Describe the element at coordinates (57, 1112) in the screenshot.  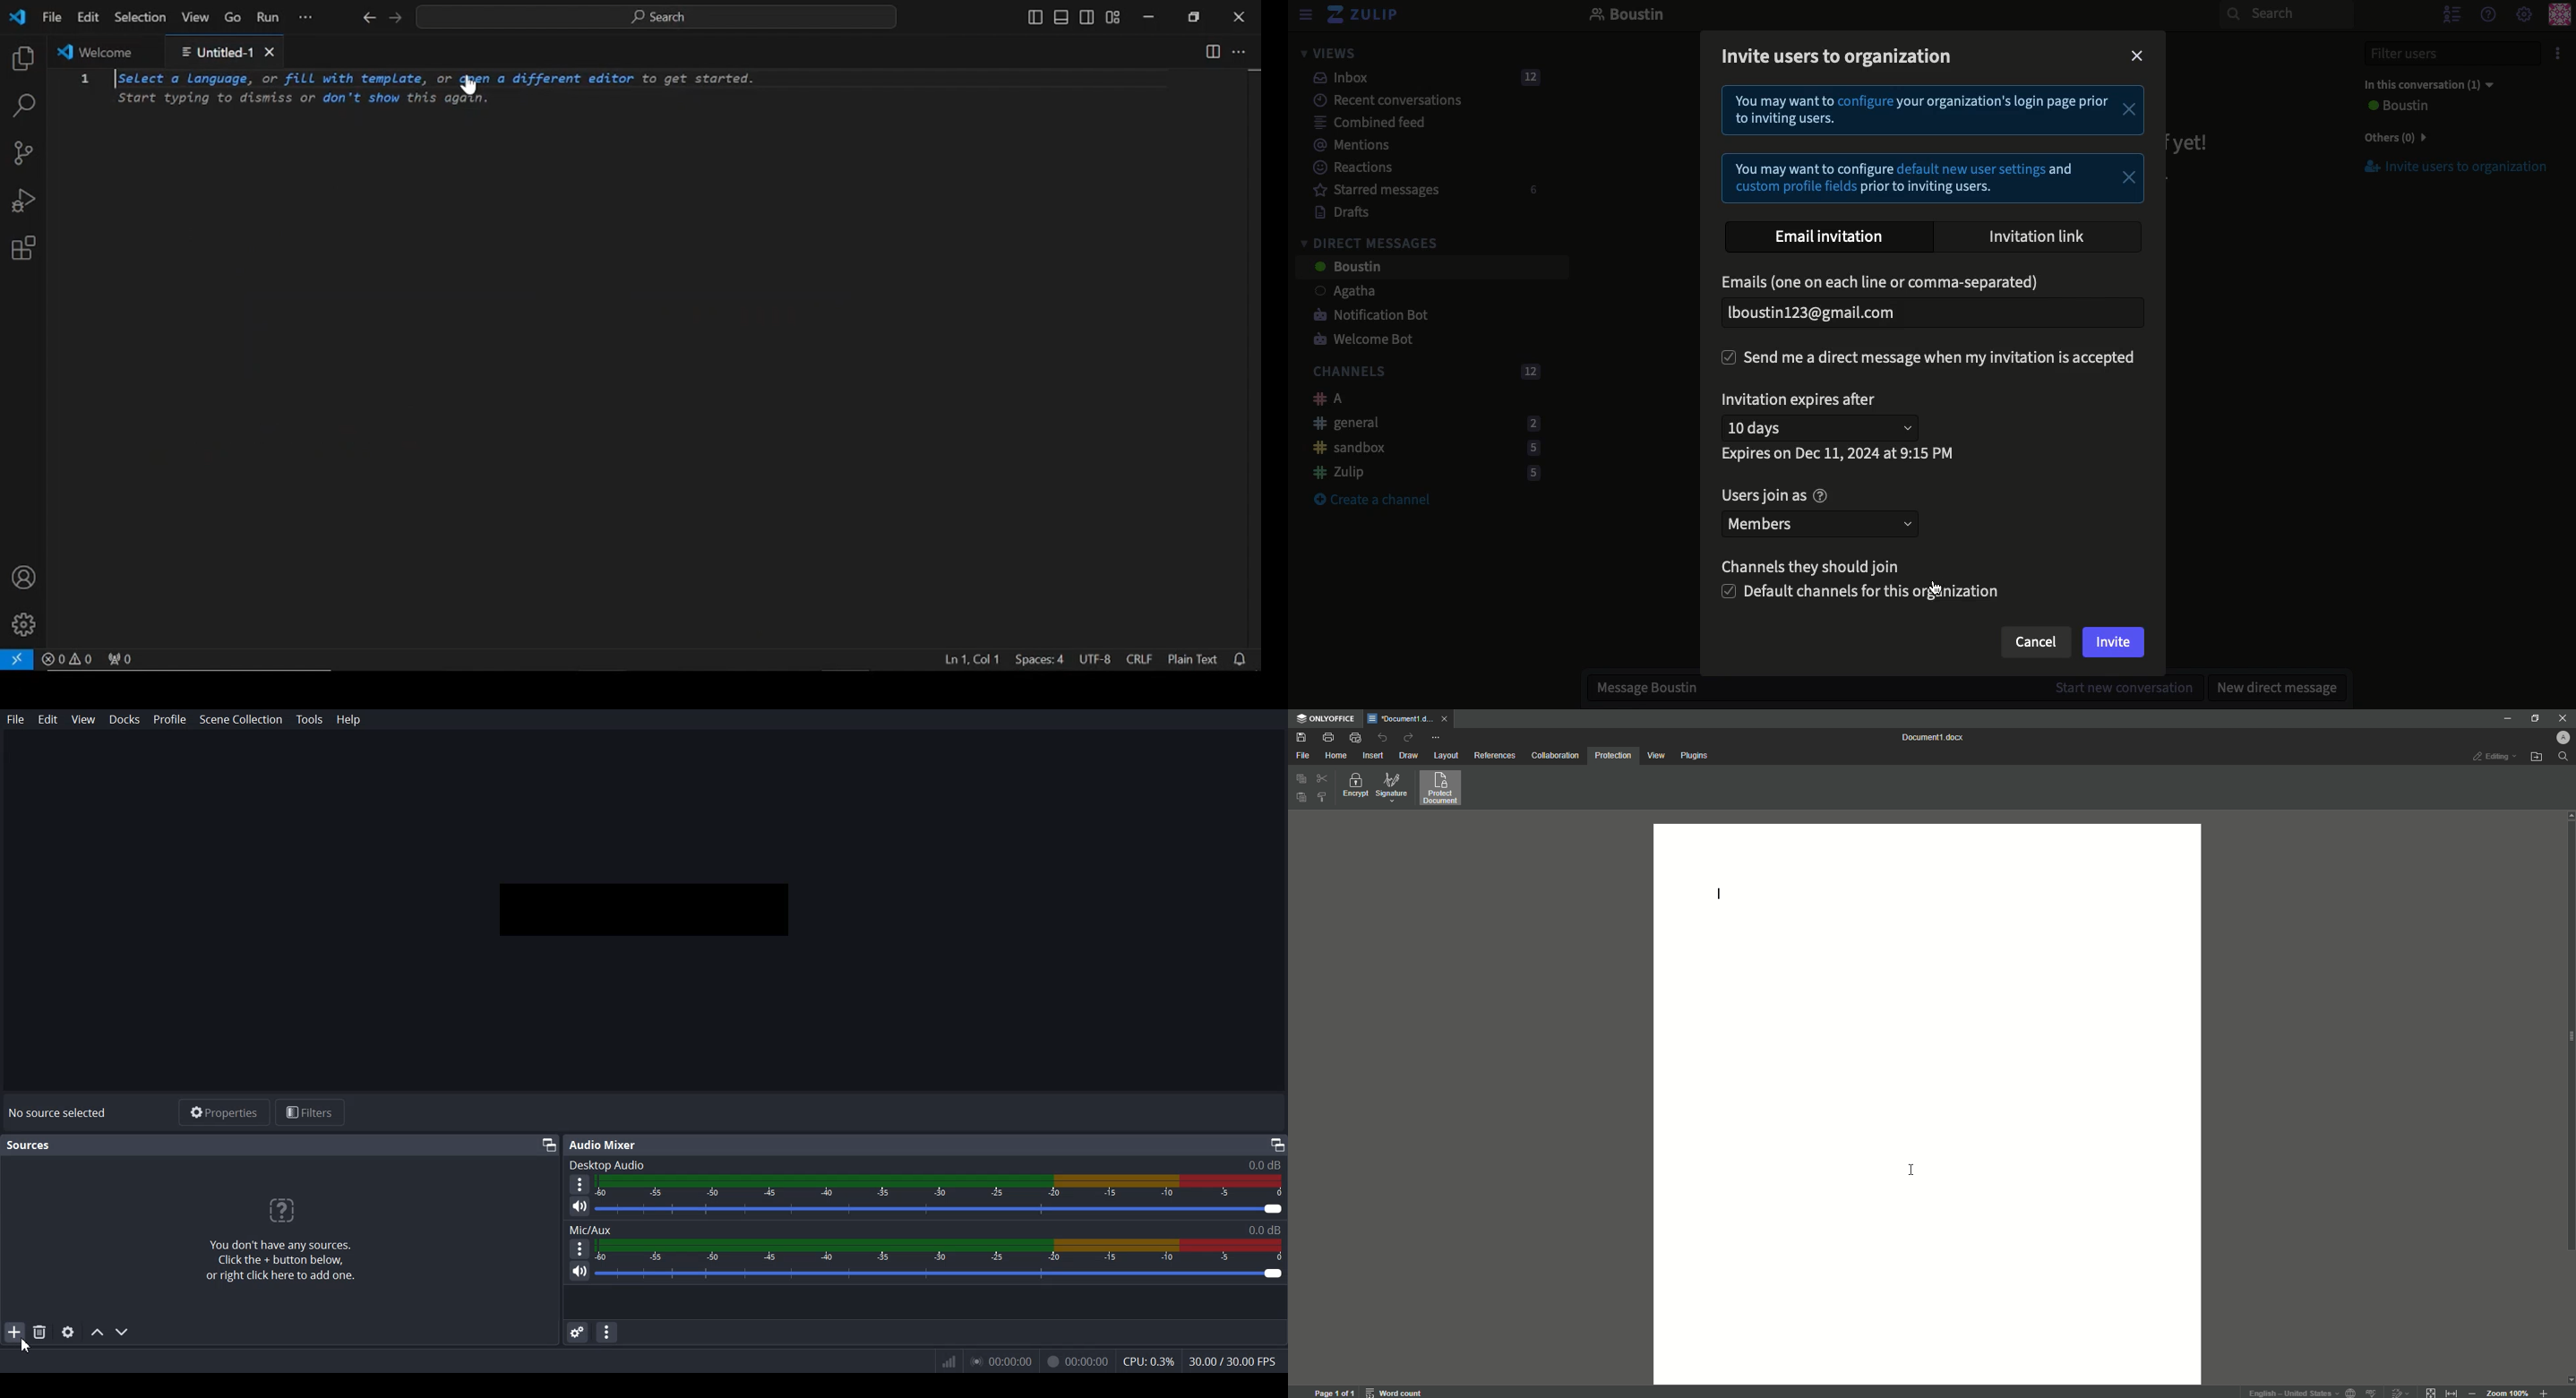
I see `Text` at that location.